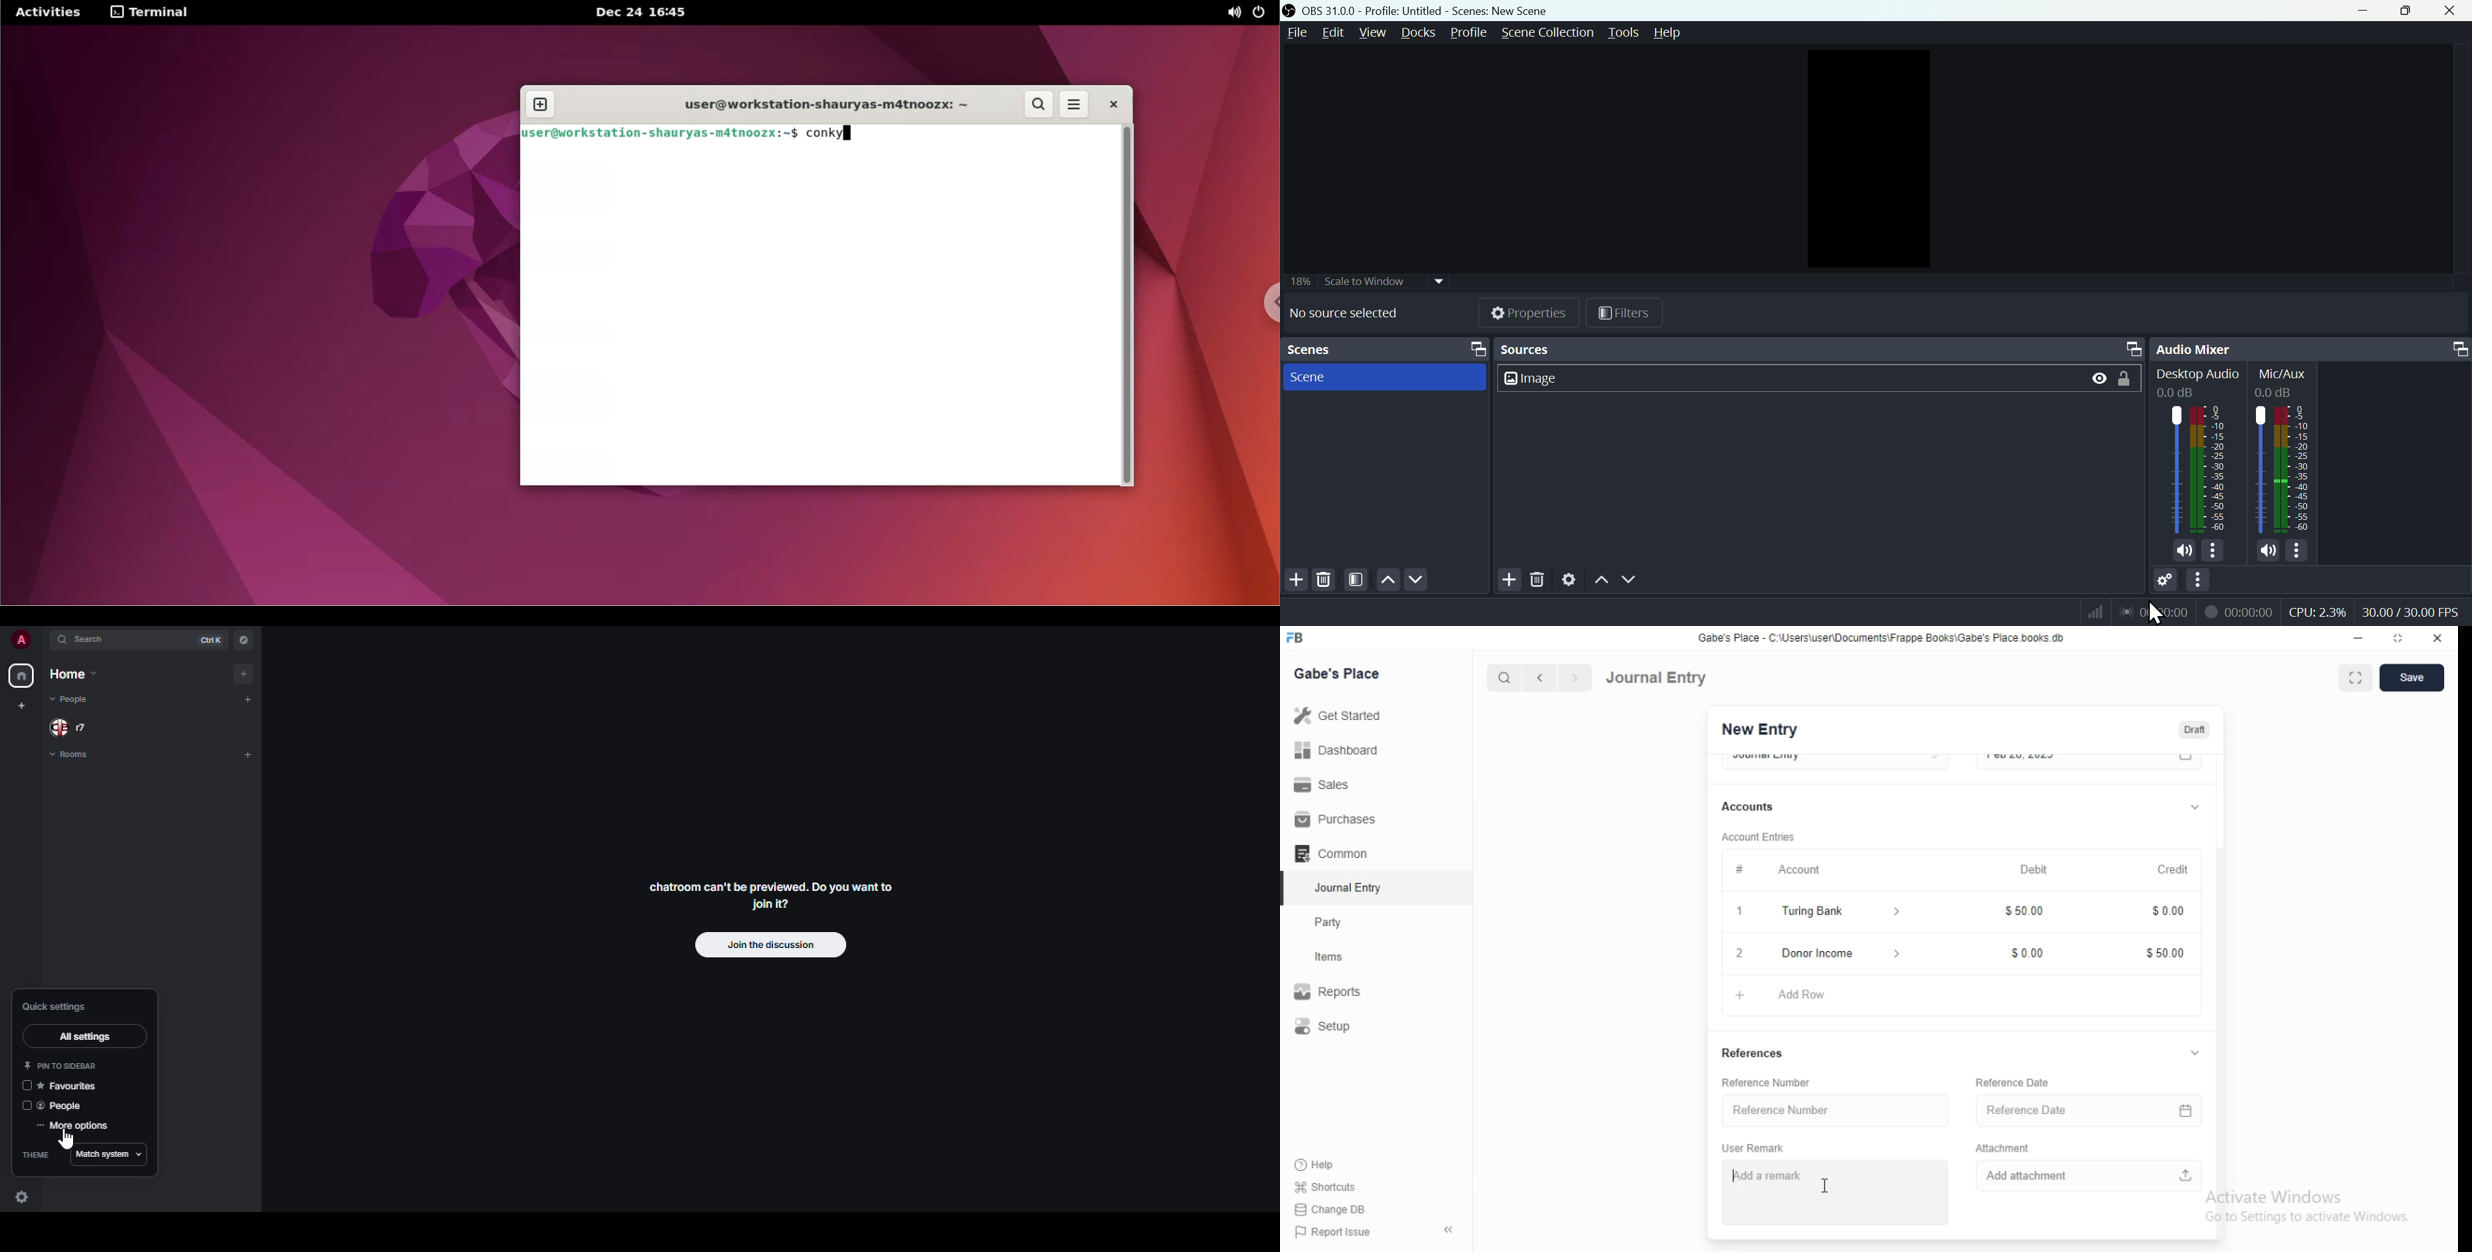  Describe the element at coordinates (1341, 922) in the screenshot. I see `Party` at that location.